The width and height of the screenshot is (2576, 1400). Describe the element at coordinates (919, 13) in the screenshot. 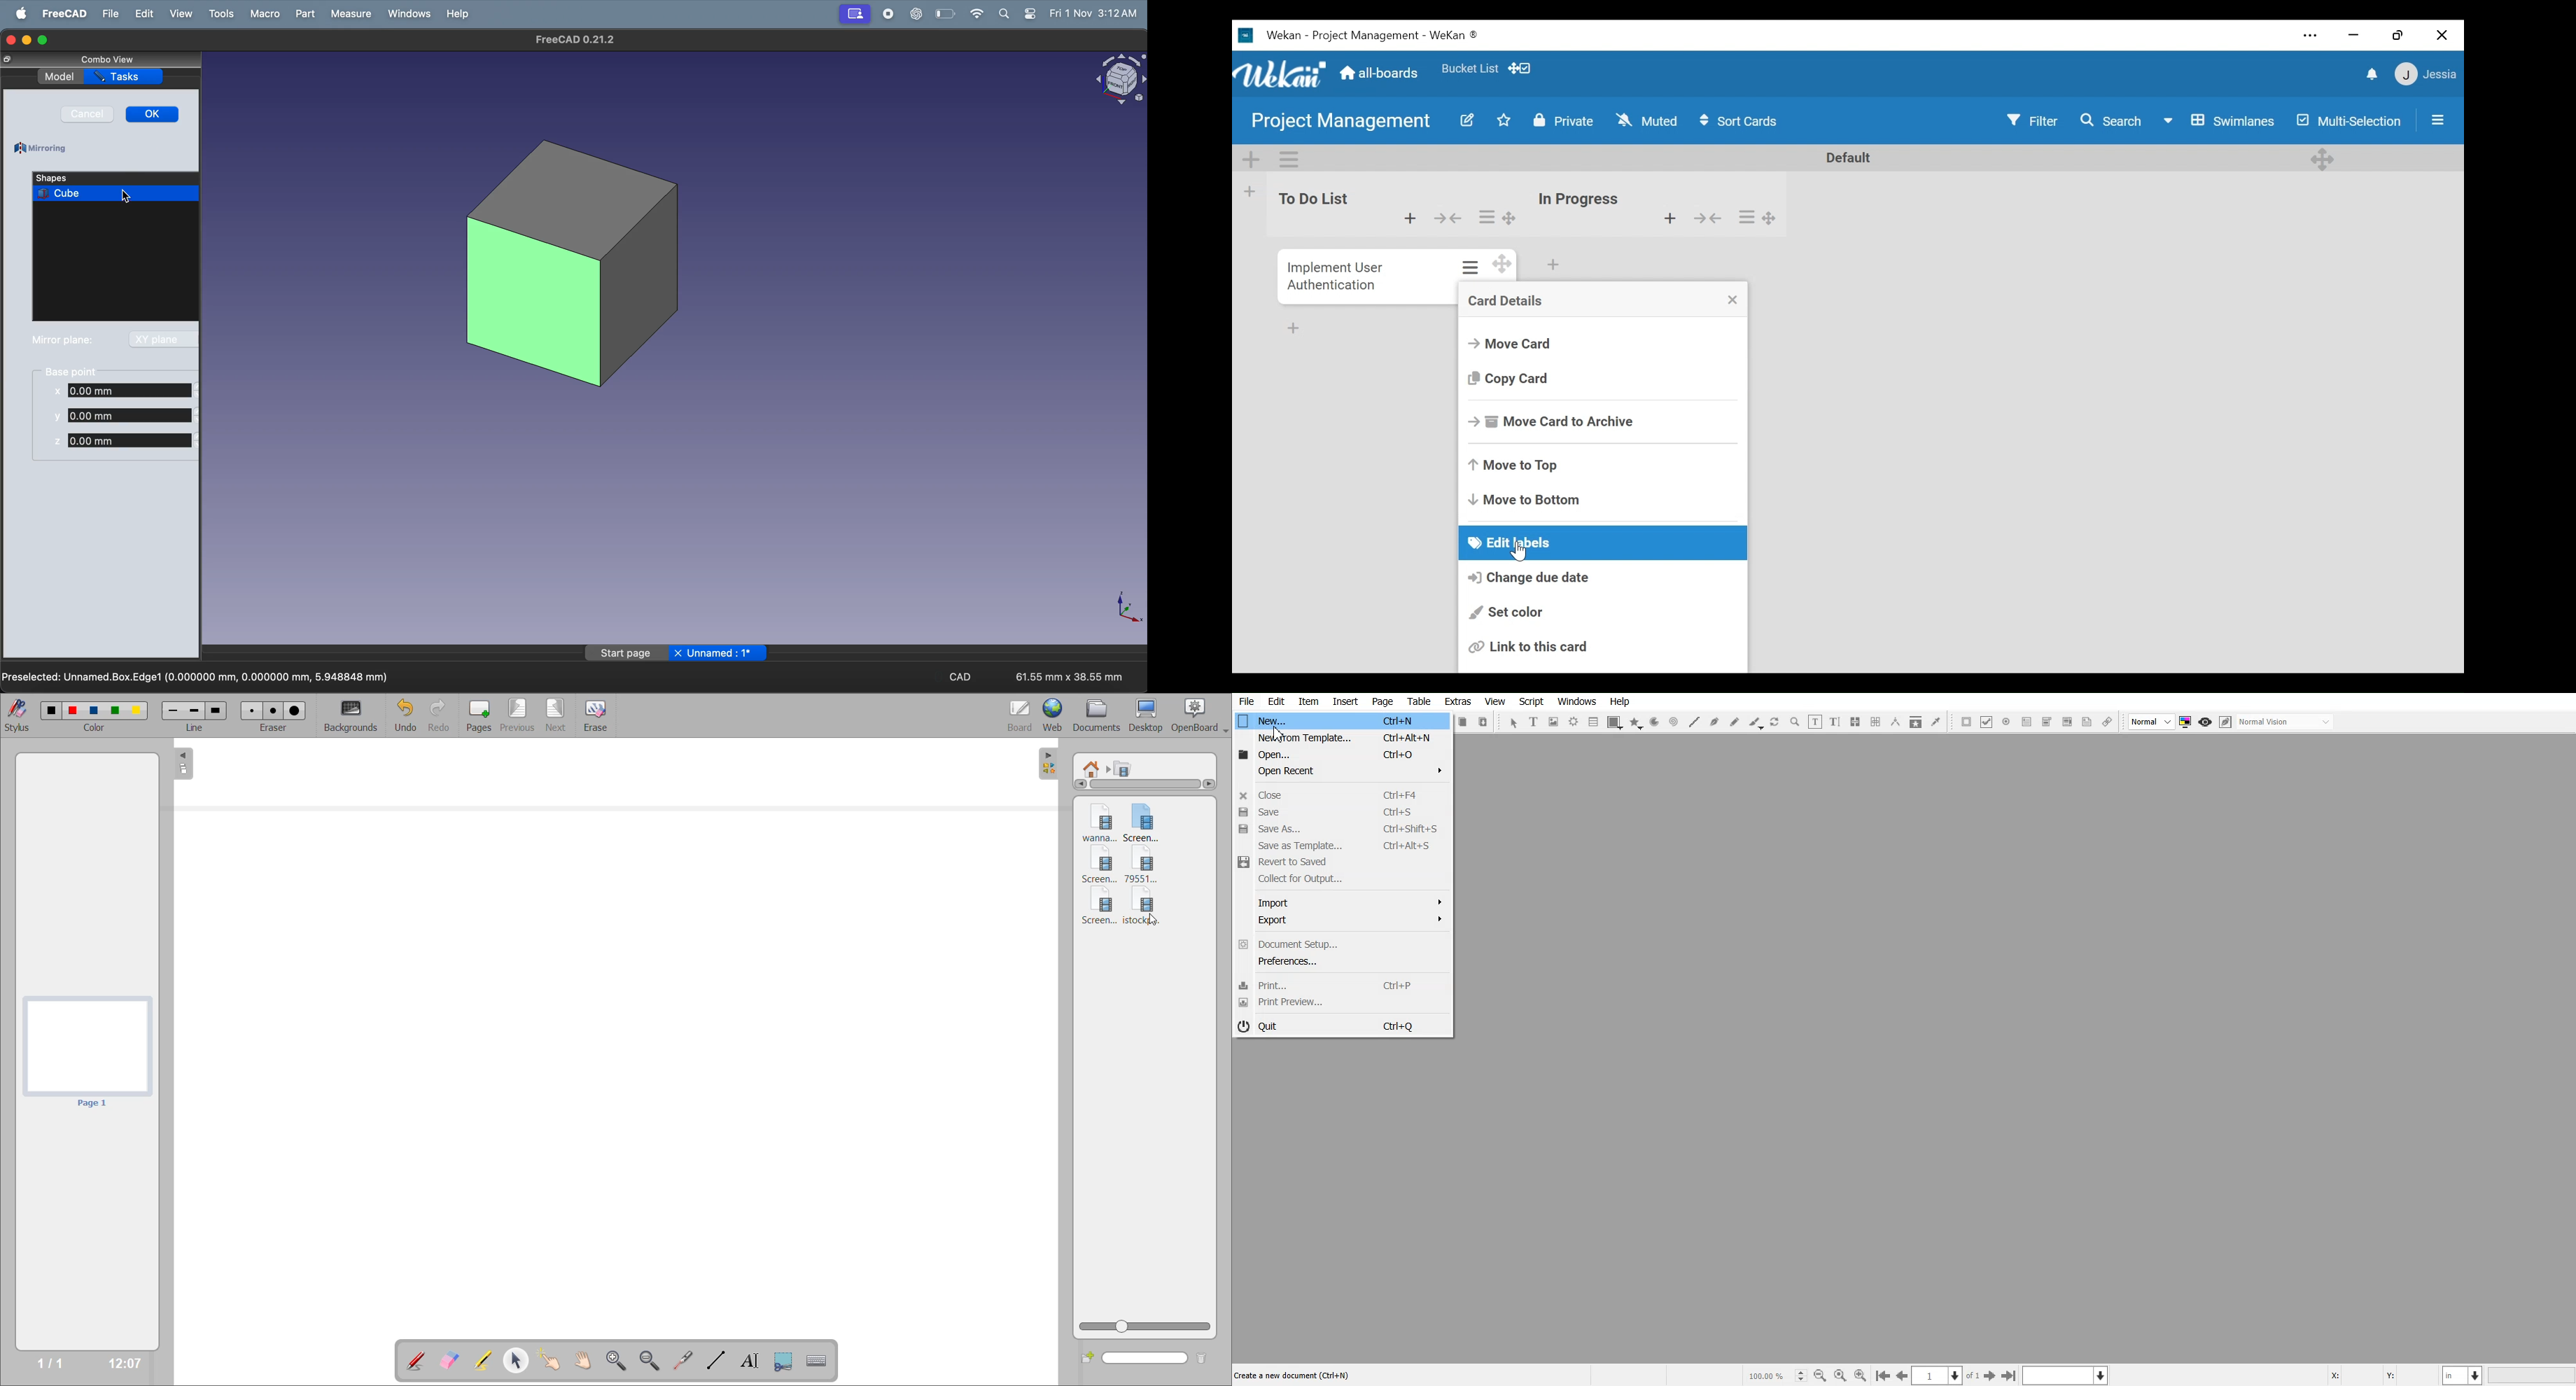

I see `chat gpt` at that location.